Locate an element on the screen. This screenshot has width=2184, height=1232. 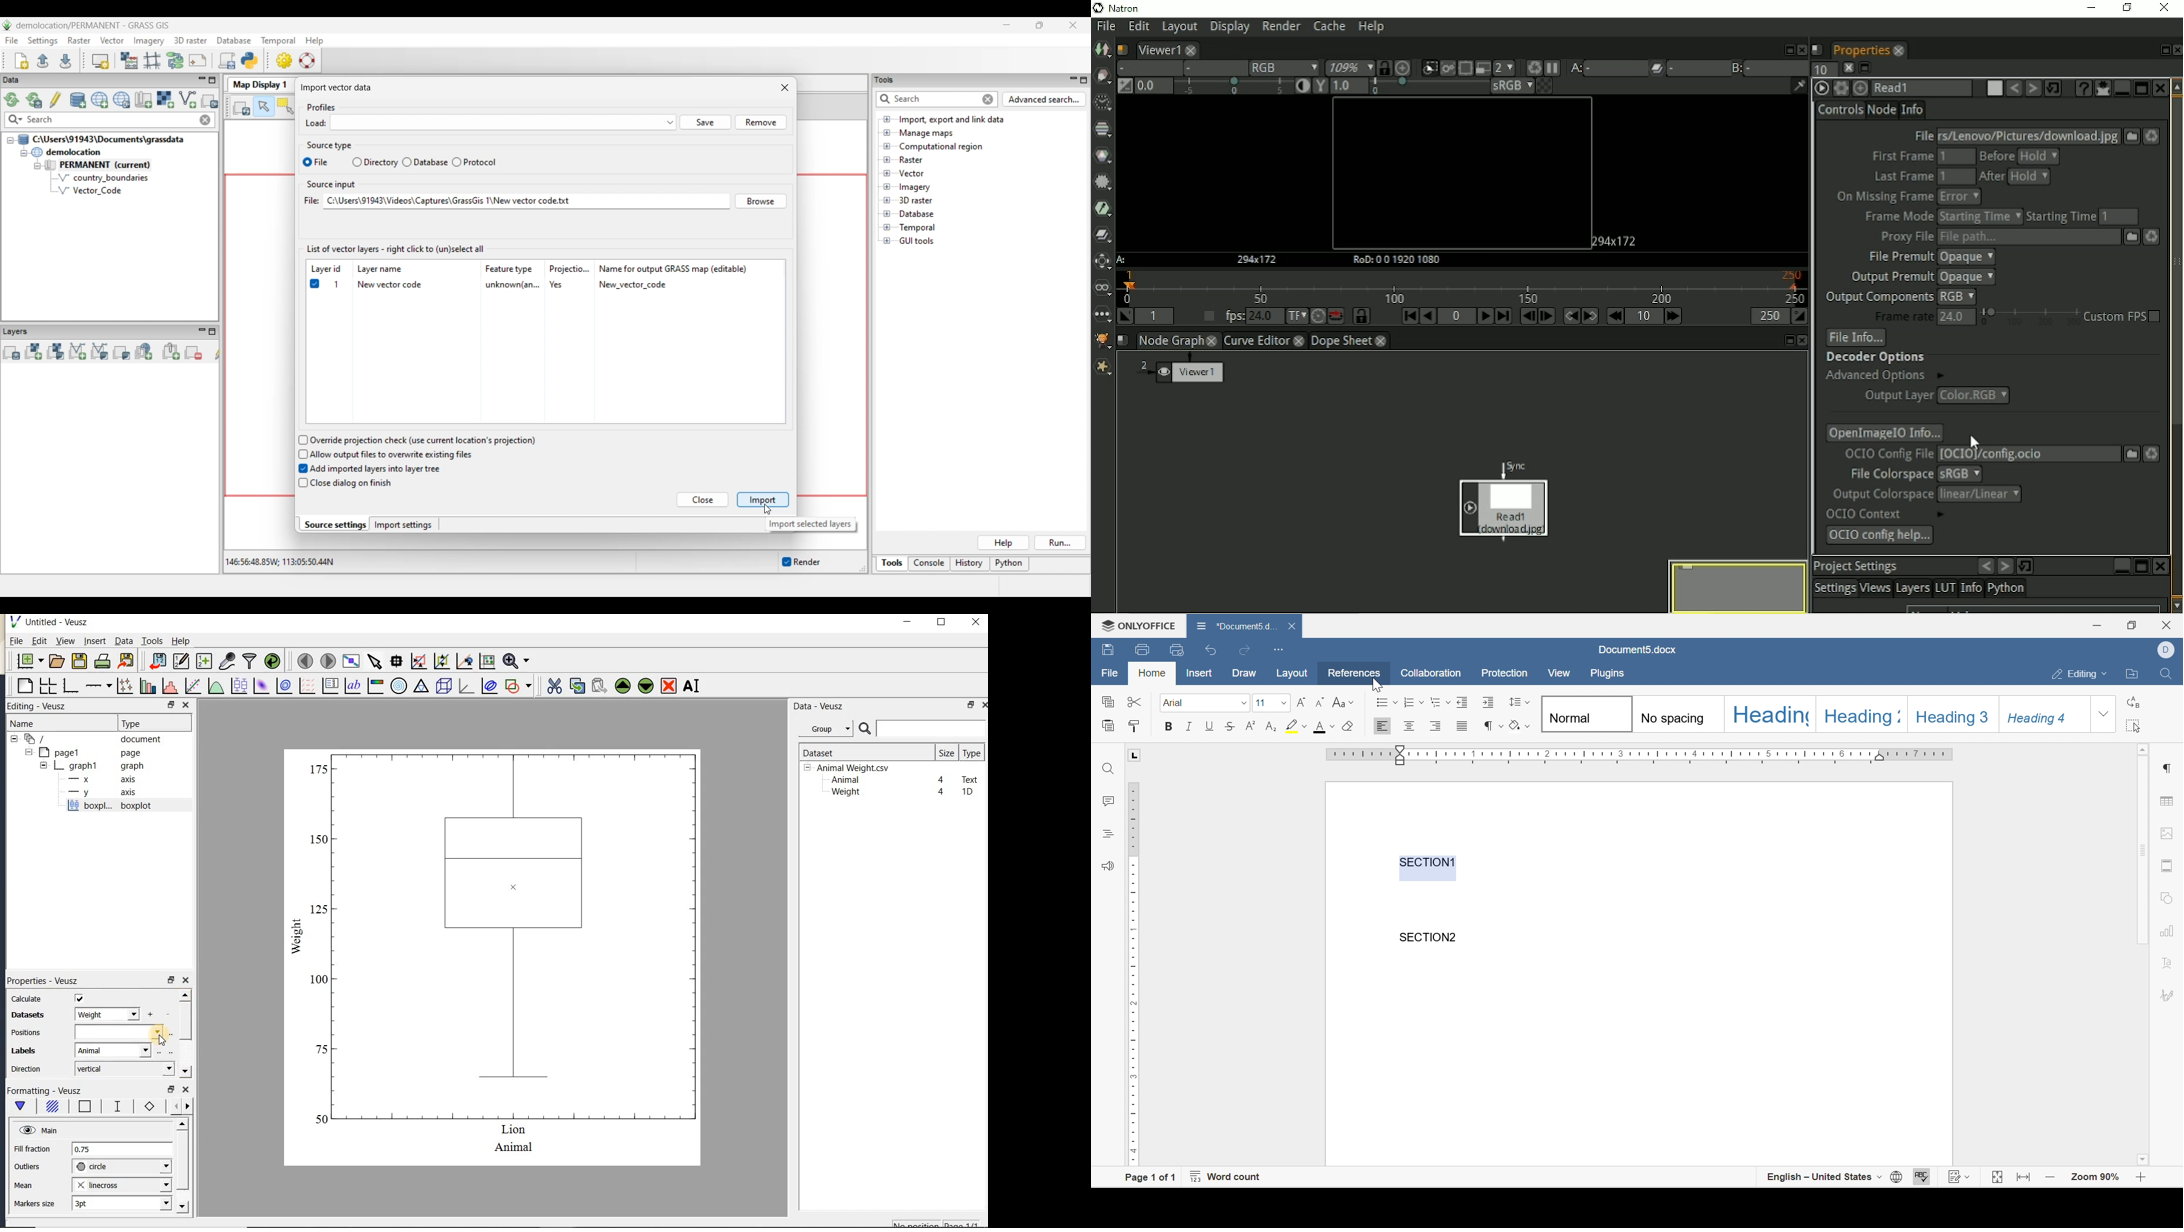
customize quick access toolbar is located at coordinates (1279, 649).